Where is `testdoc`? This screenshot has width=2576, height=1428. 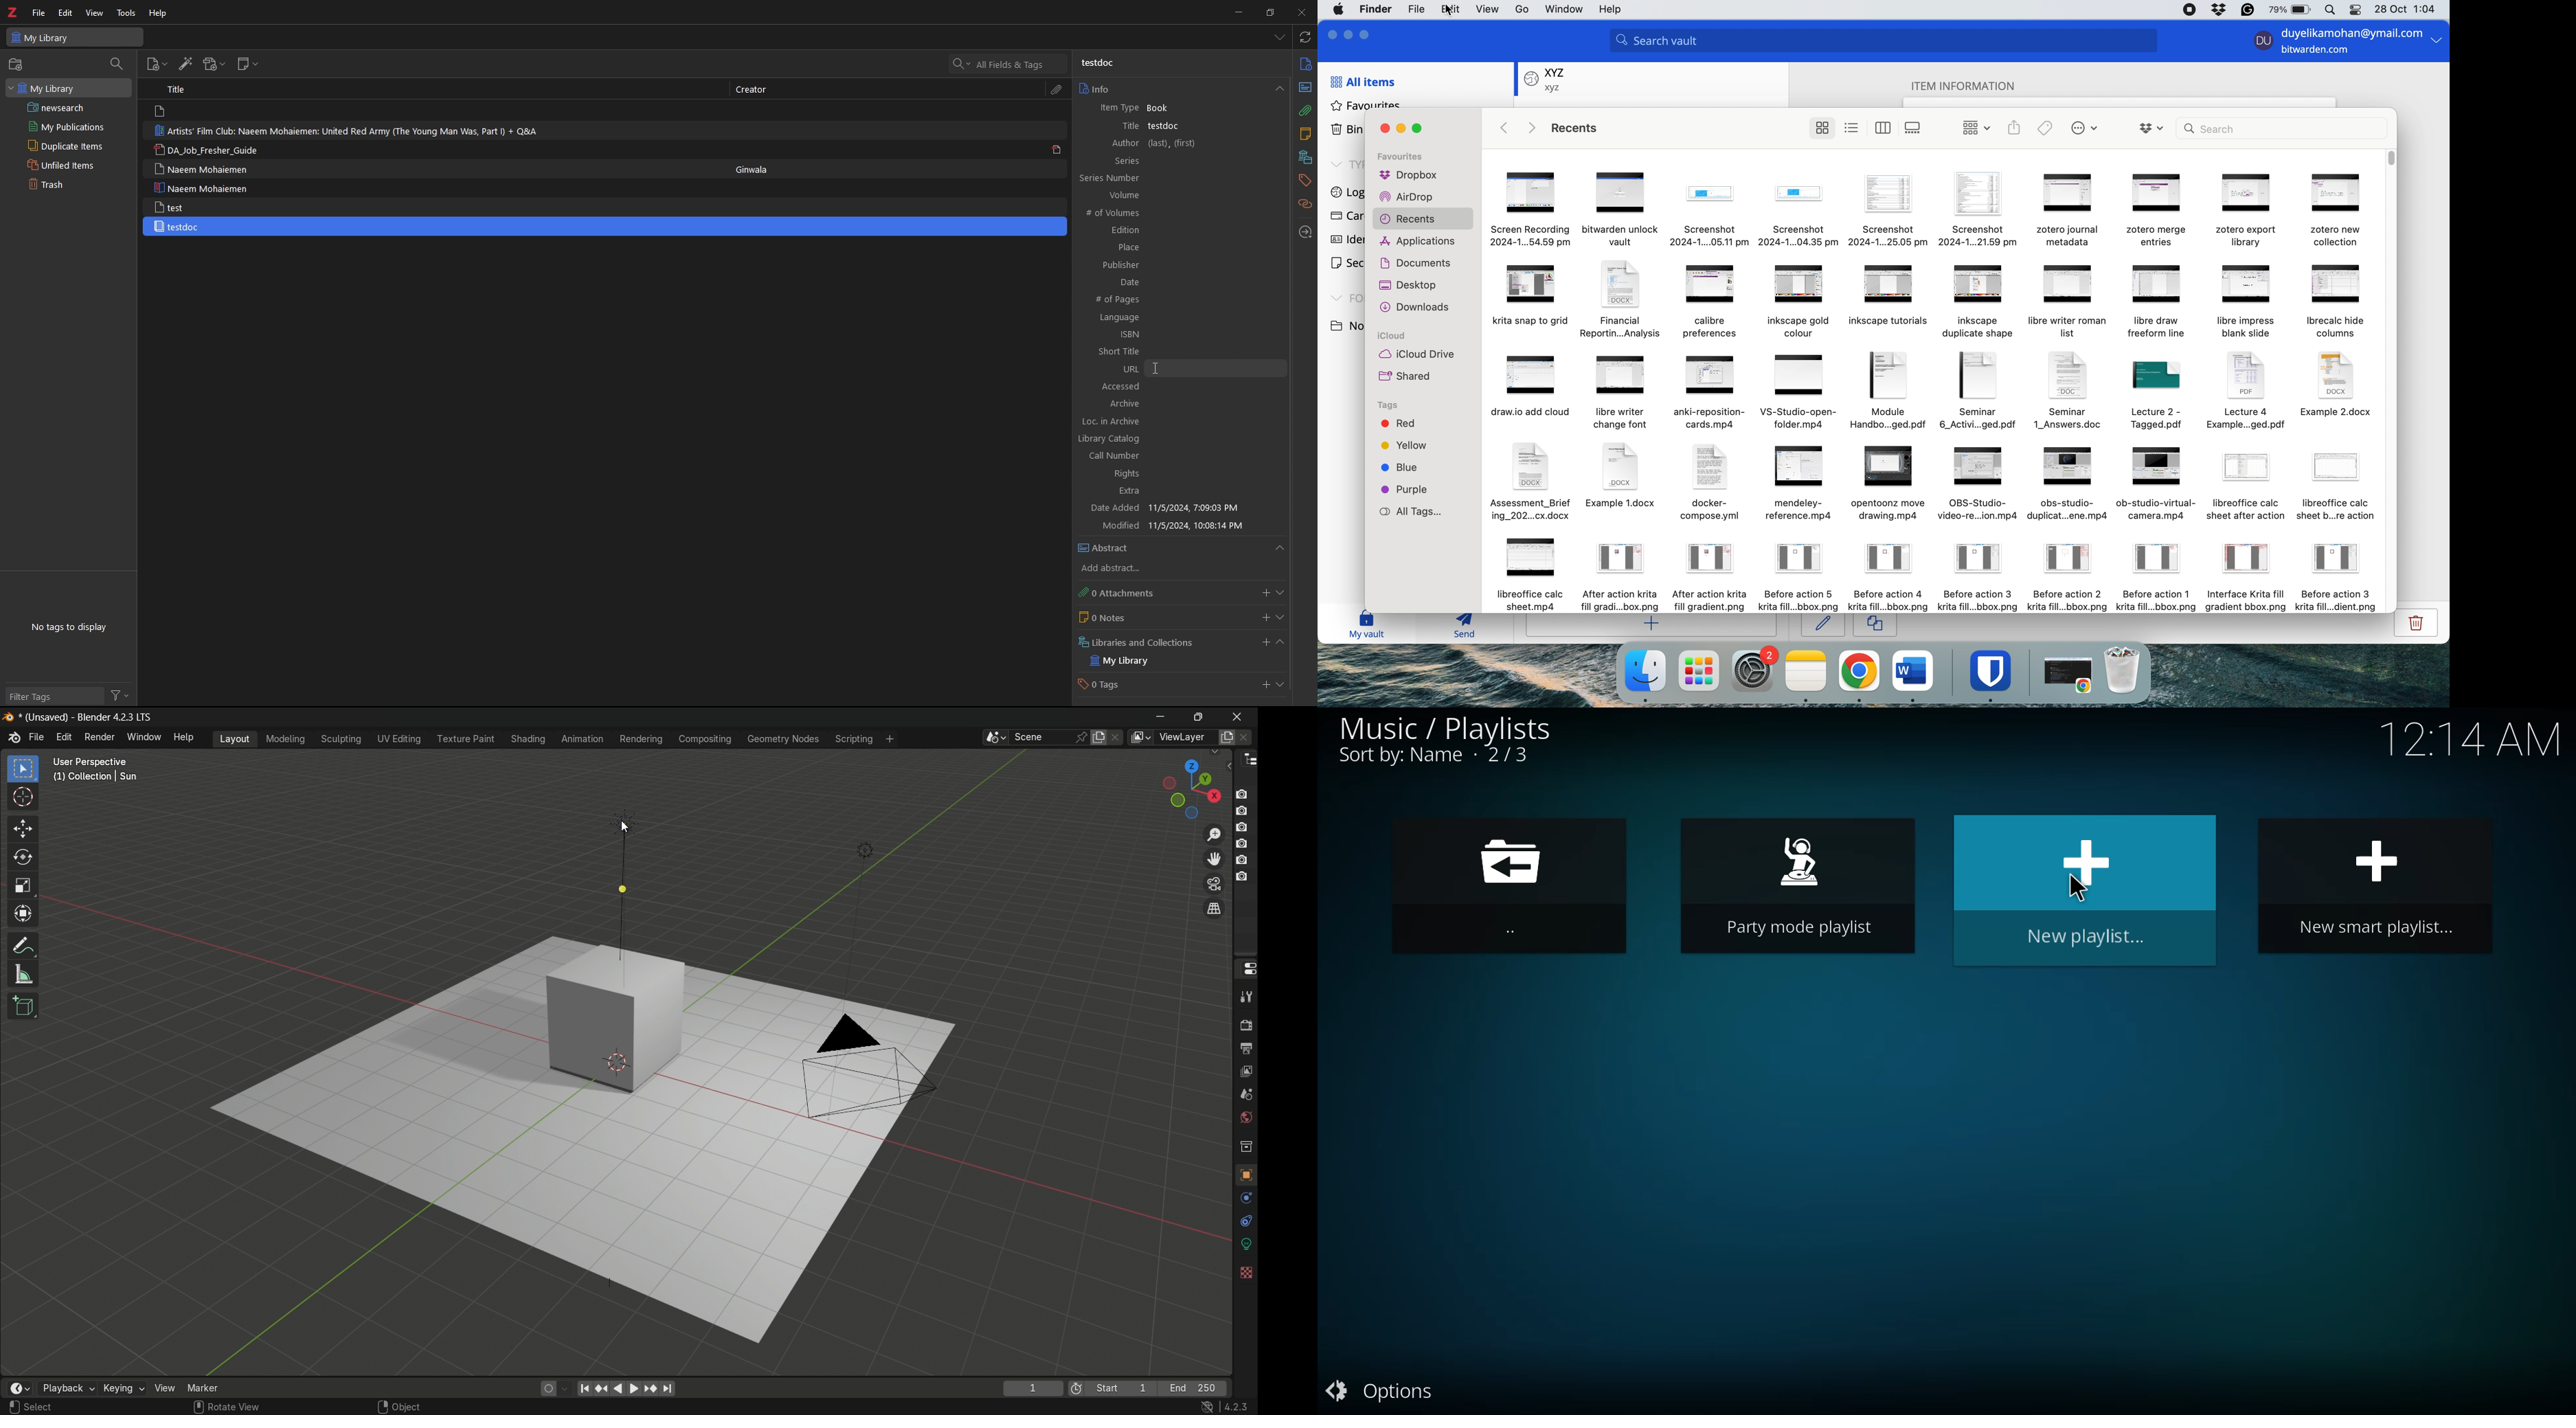
testdoc is located at coordinates (180, 226).